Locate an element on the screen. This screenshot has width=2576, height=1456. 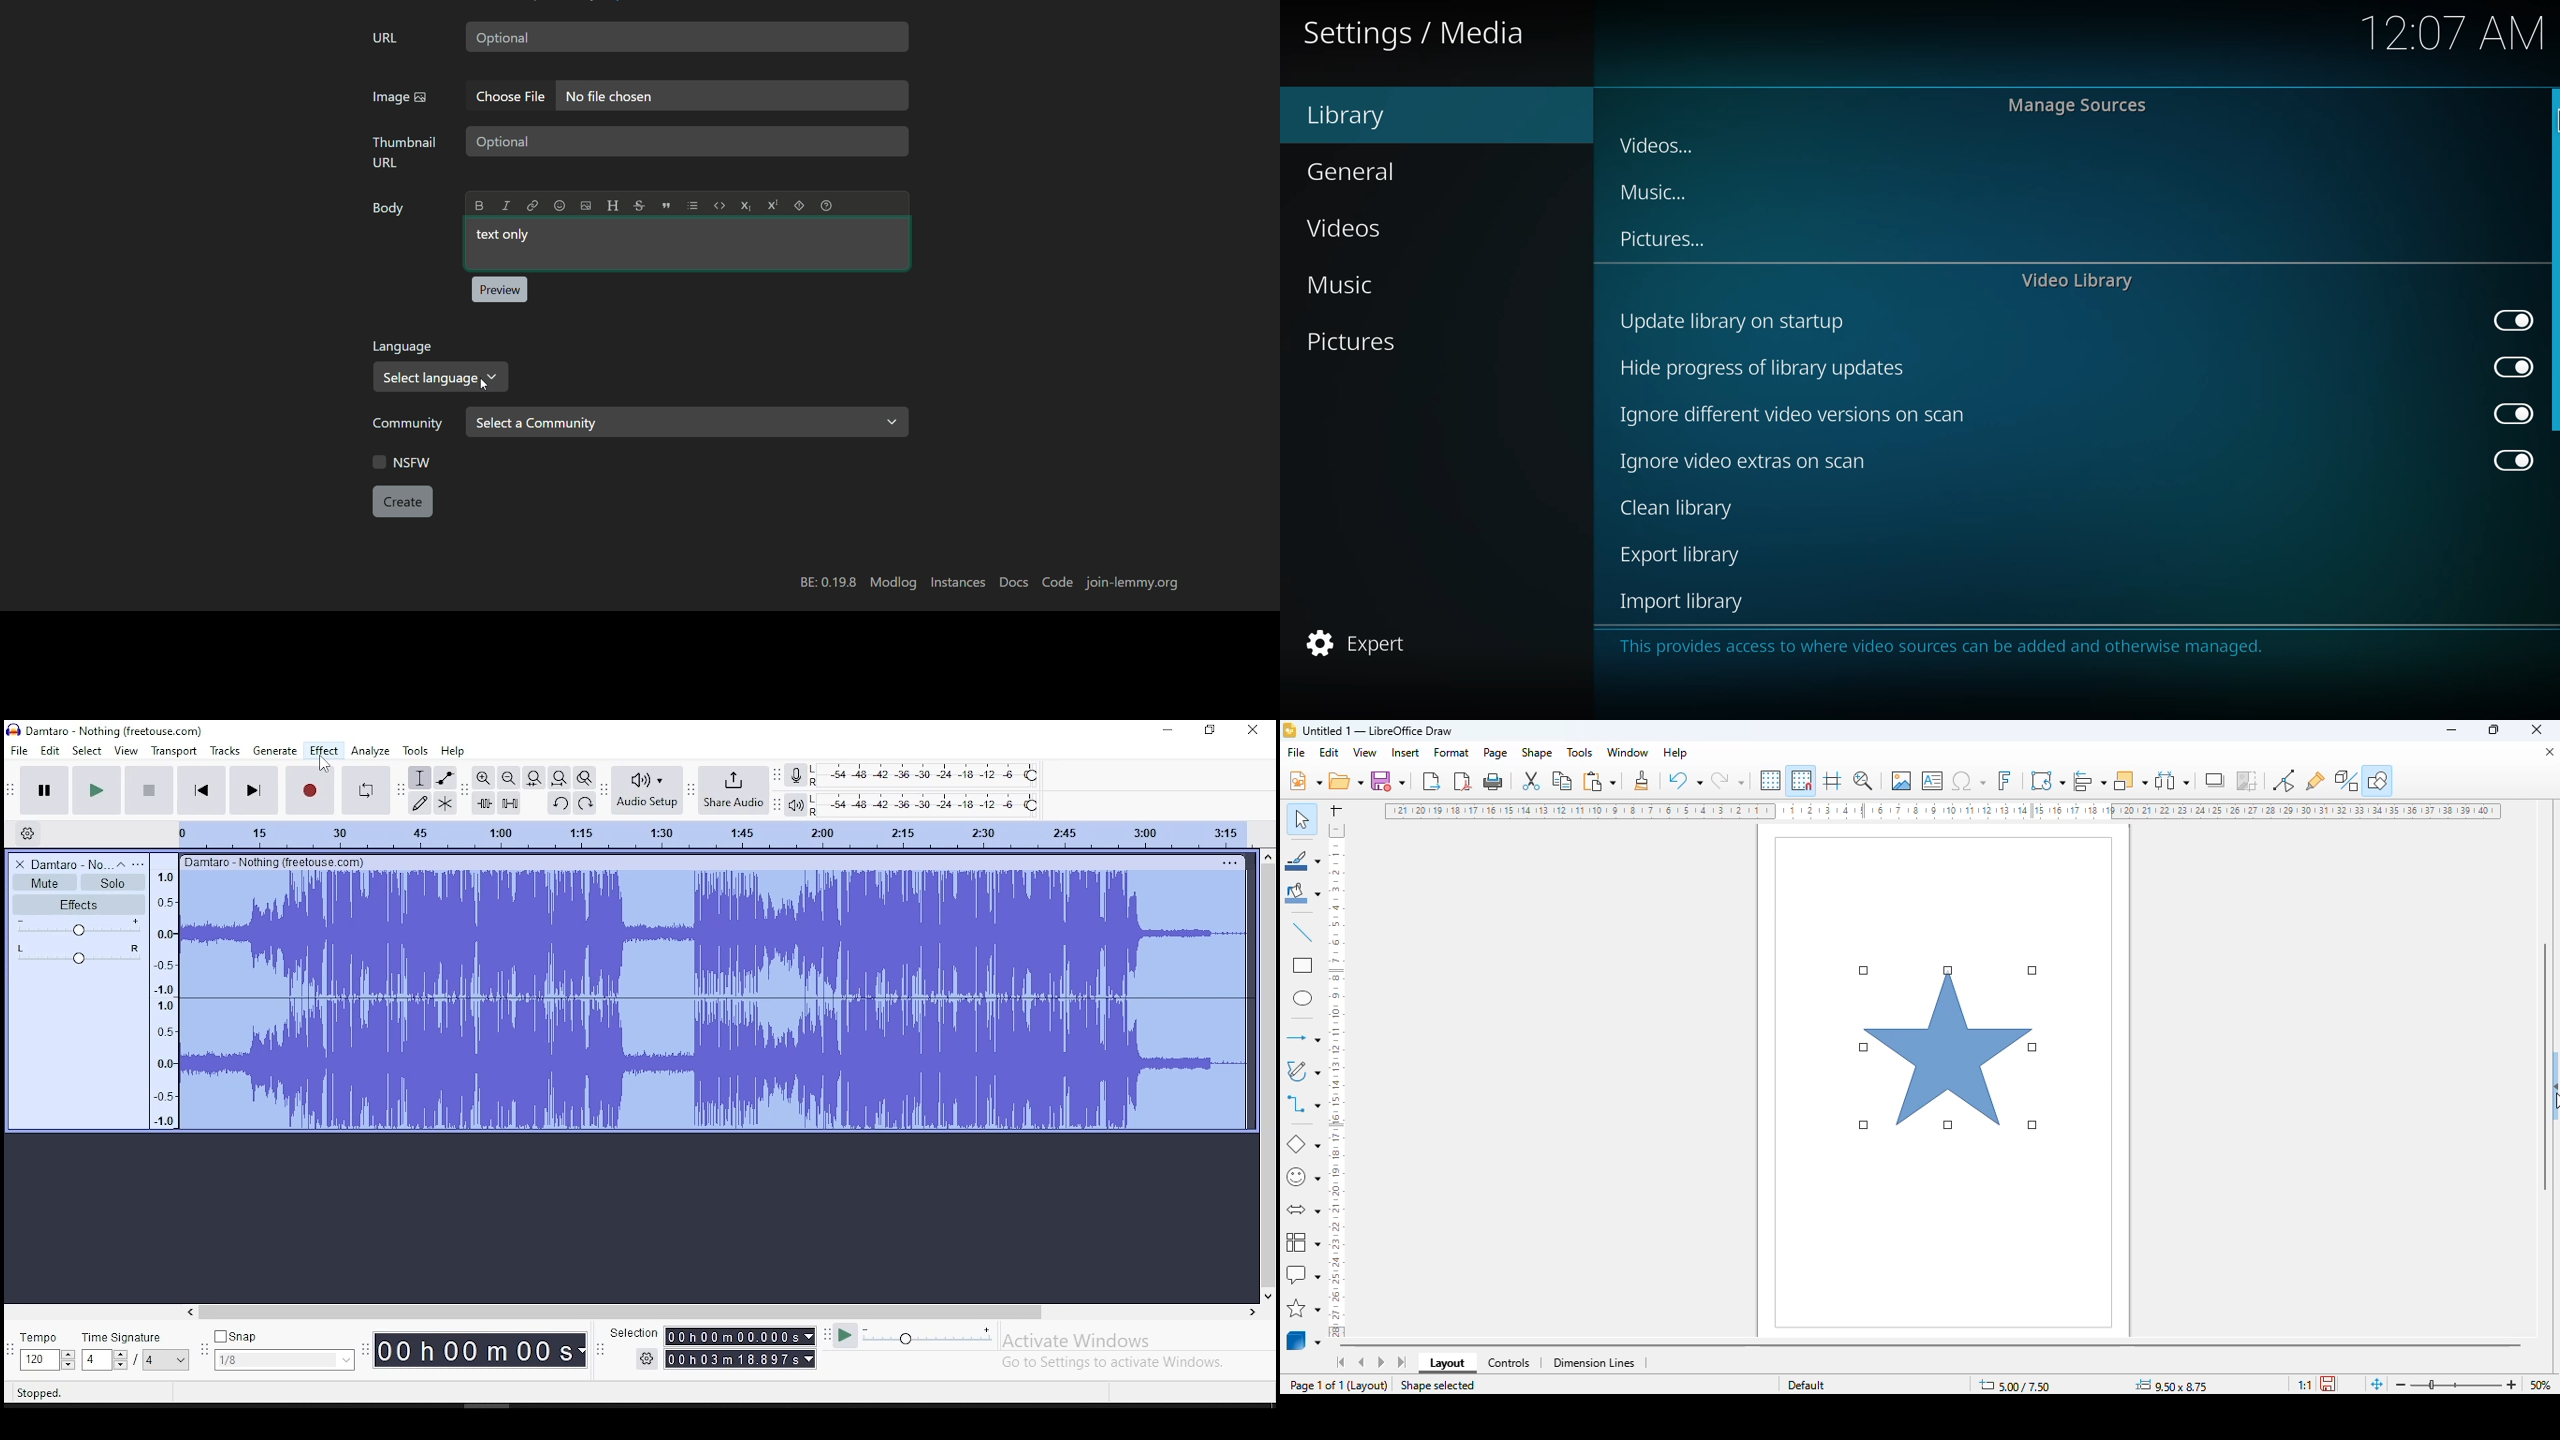
minimize is located at coordinates (1164, 729).